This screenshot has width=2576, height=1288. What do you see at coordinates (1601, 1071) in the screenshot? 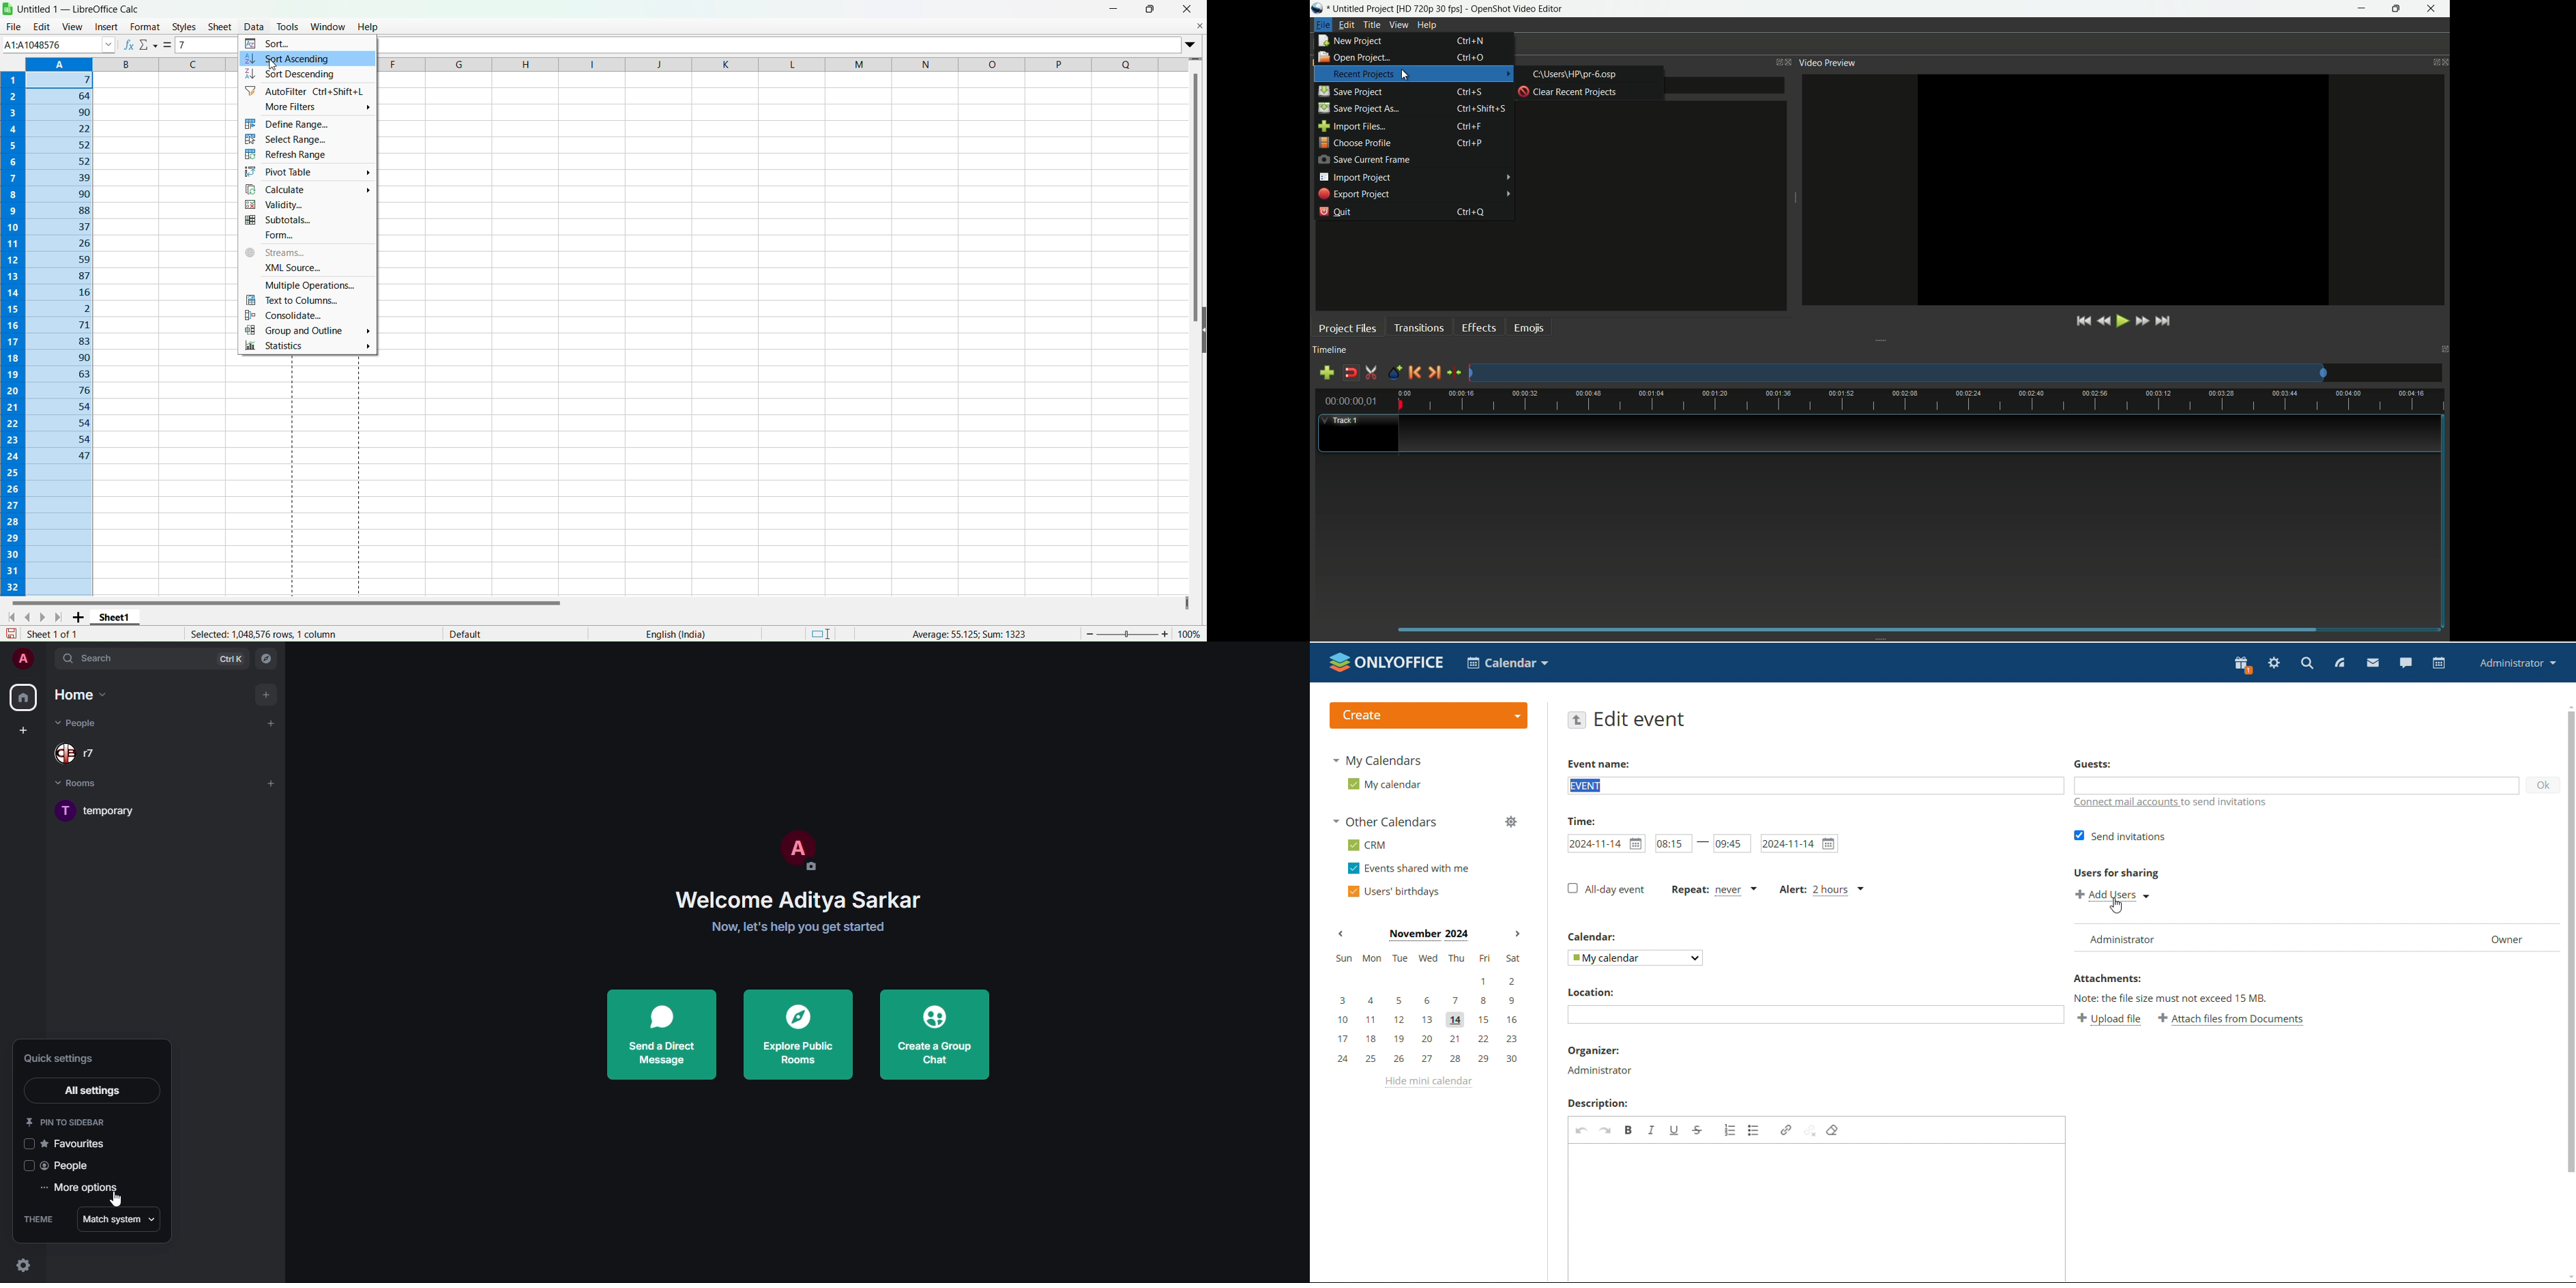
I see `organizer` at bounding box center [1601, 1071].